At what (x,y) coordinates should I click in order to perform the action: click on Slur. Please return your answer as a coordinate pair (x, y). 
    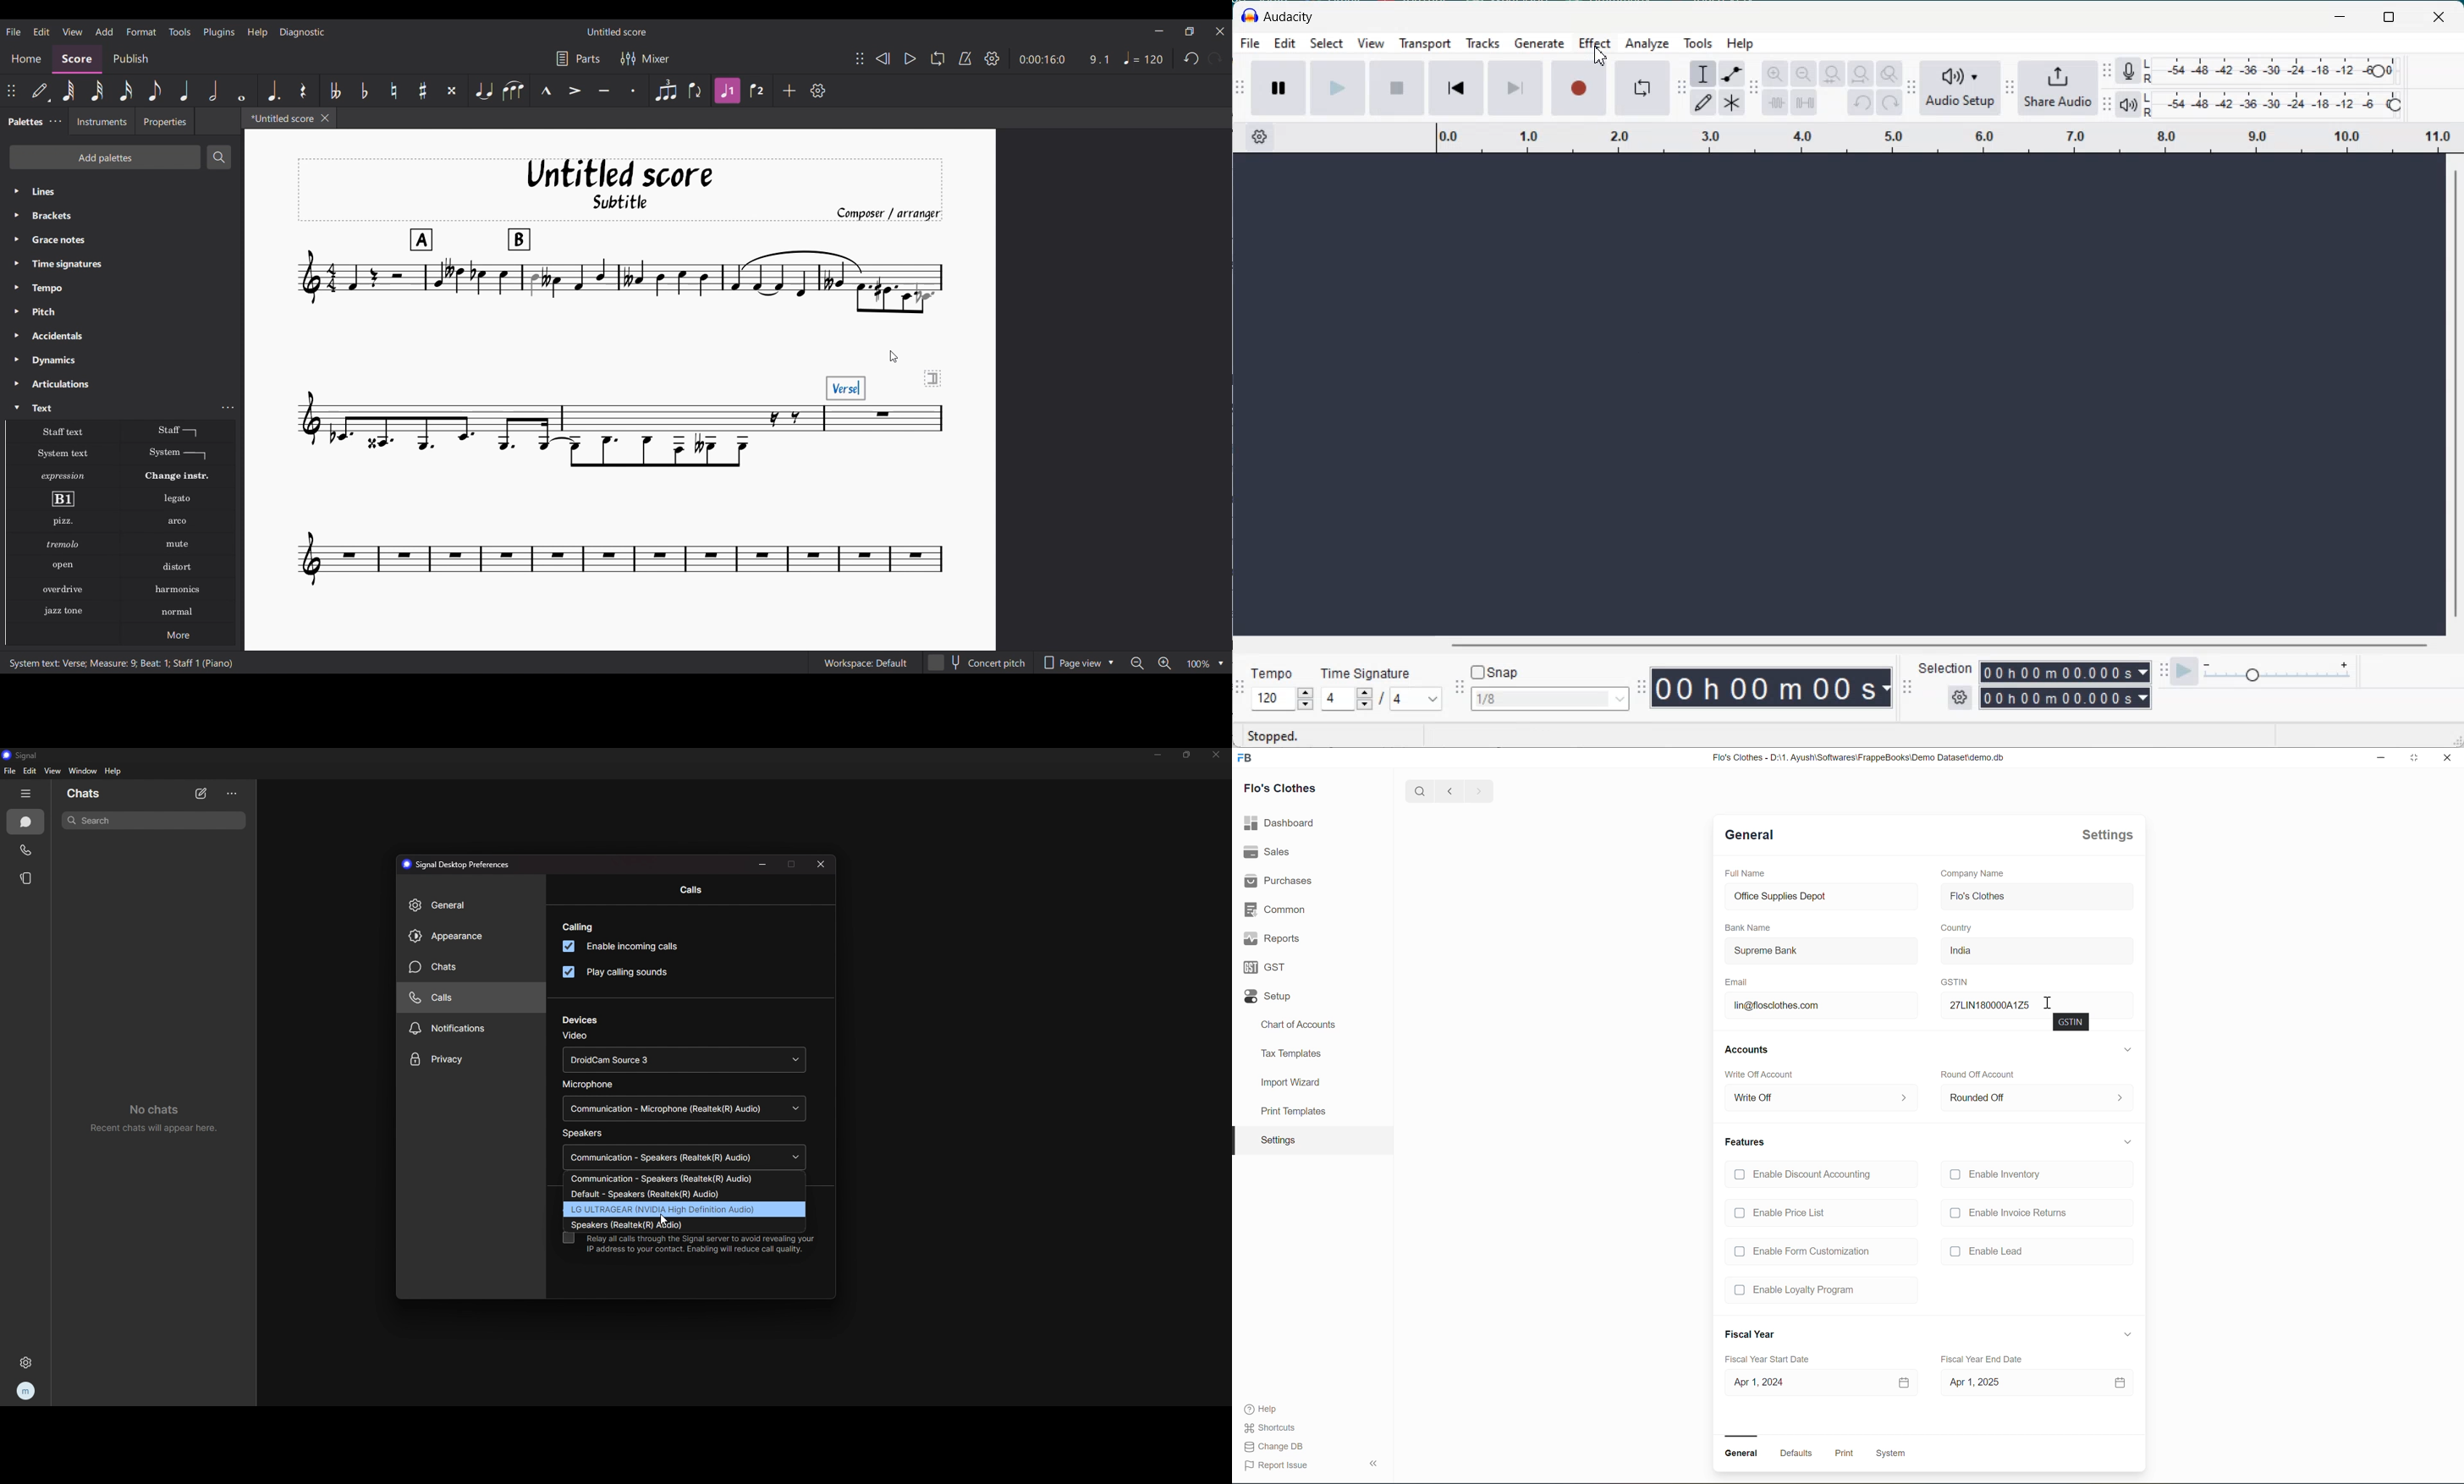
    Looking at the image, I should click on (513, 90).